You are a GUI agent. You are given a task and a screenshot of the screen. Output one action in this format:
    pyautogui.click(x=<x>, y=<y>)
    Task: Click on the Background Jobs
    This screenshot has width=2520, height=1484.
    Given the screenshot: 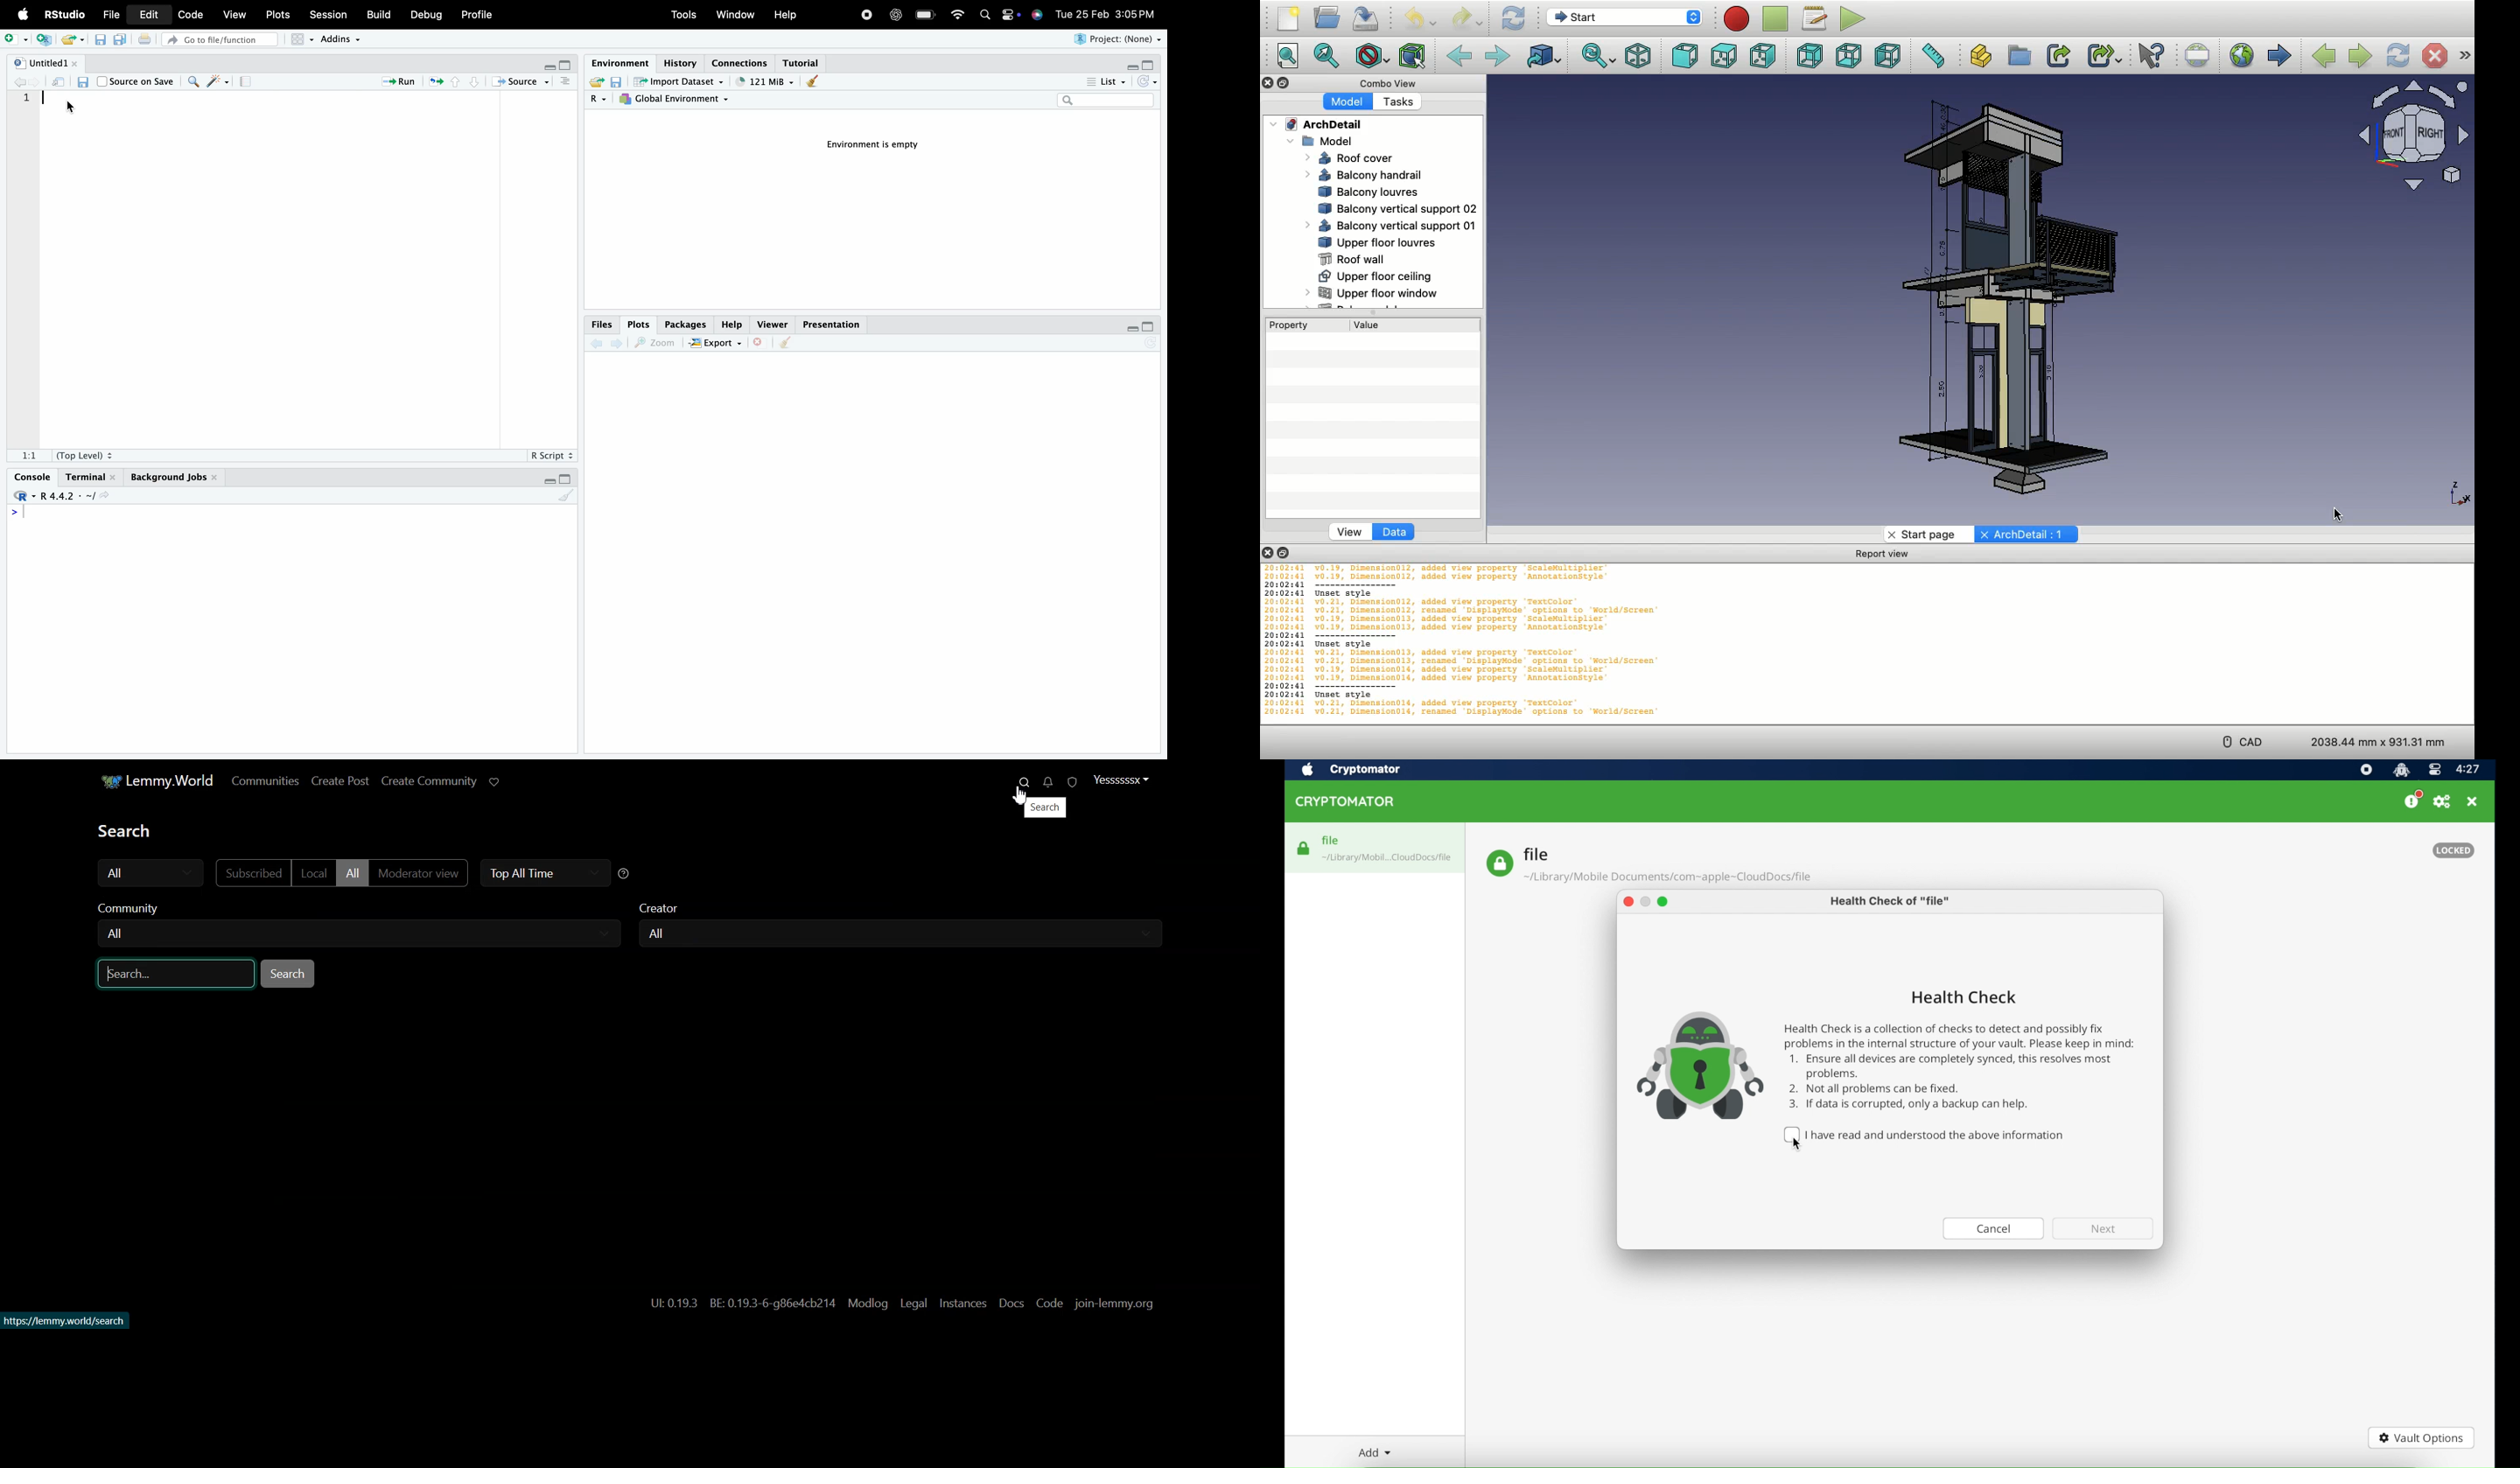 What is the action you would take?
    pyautogui.click(x=173, y=475)
    